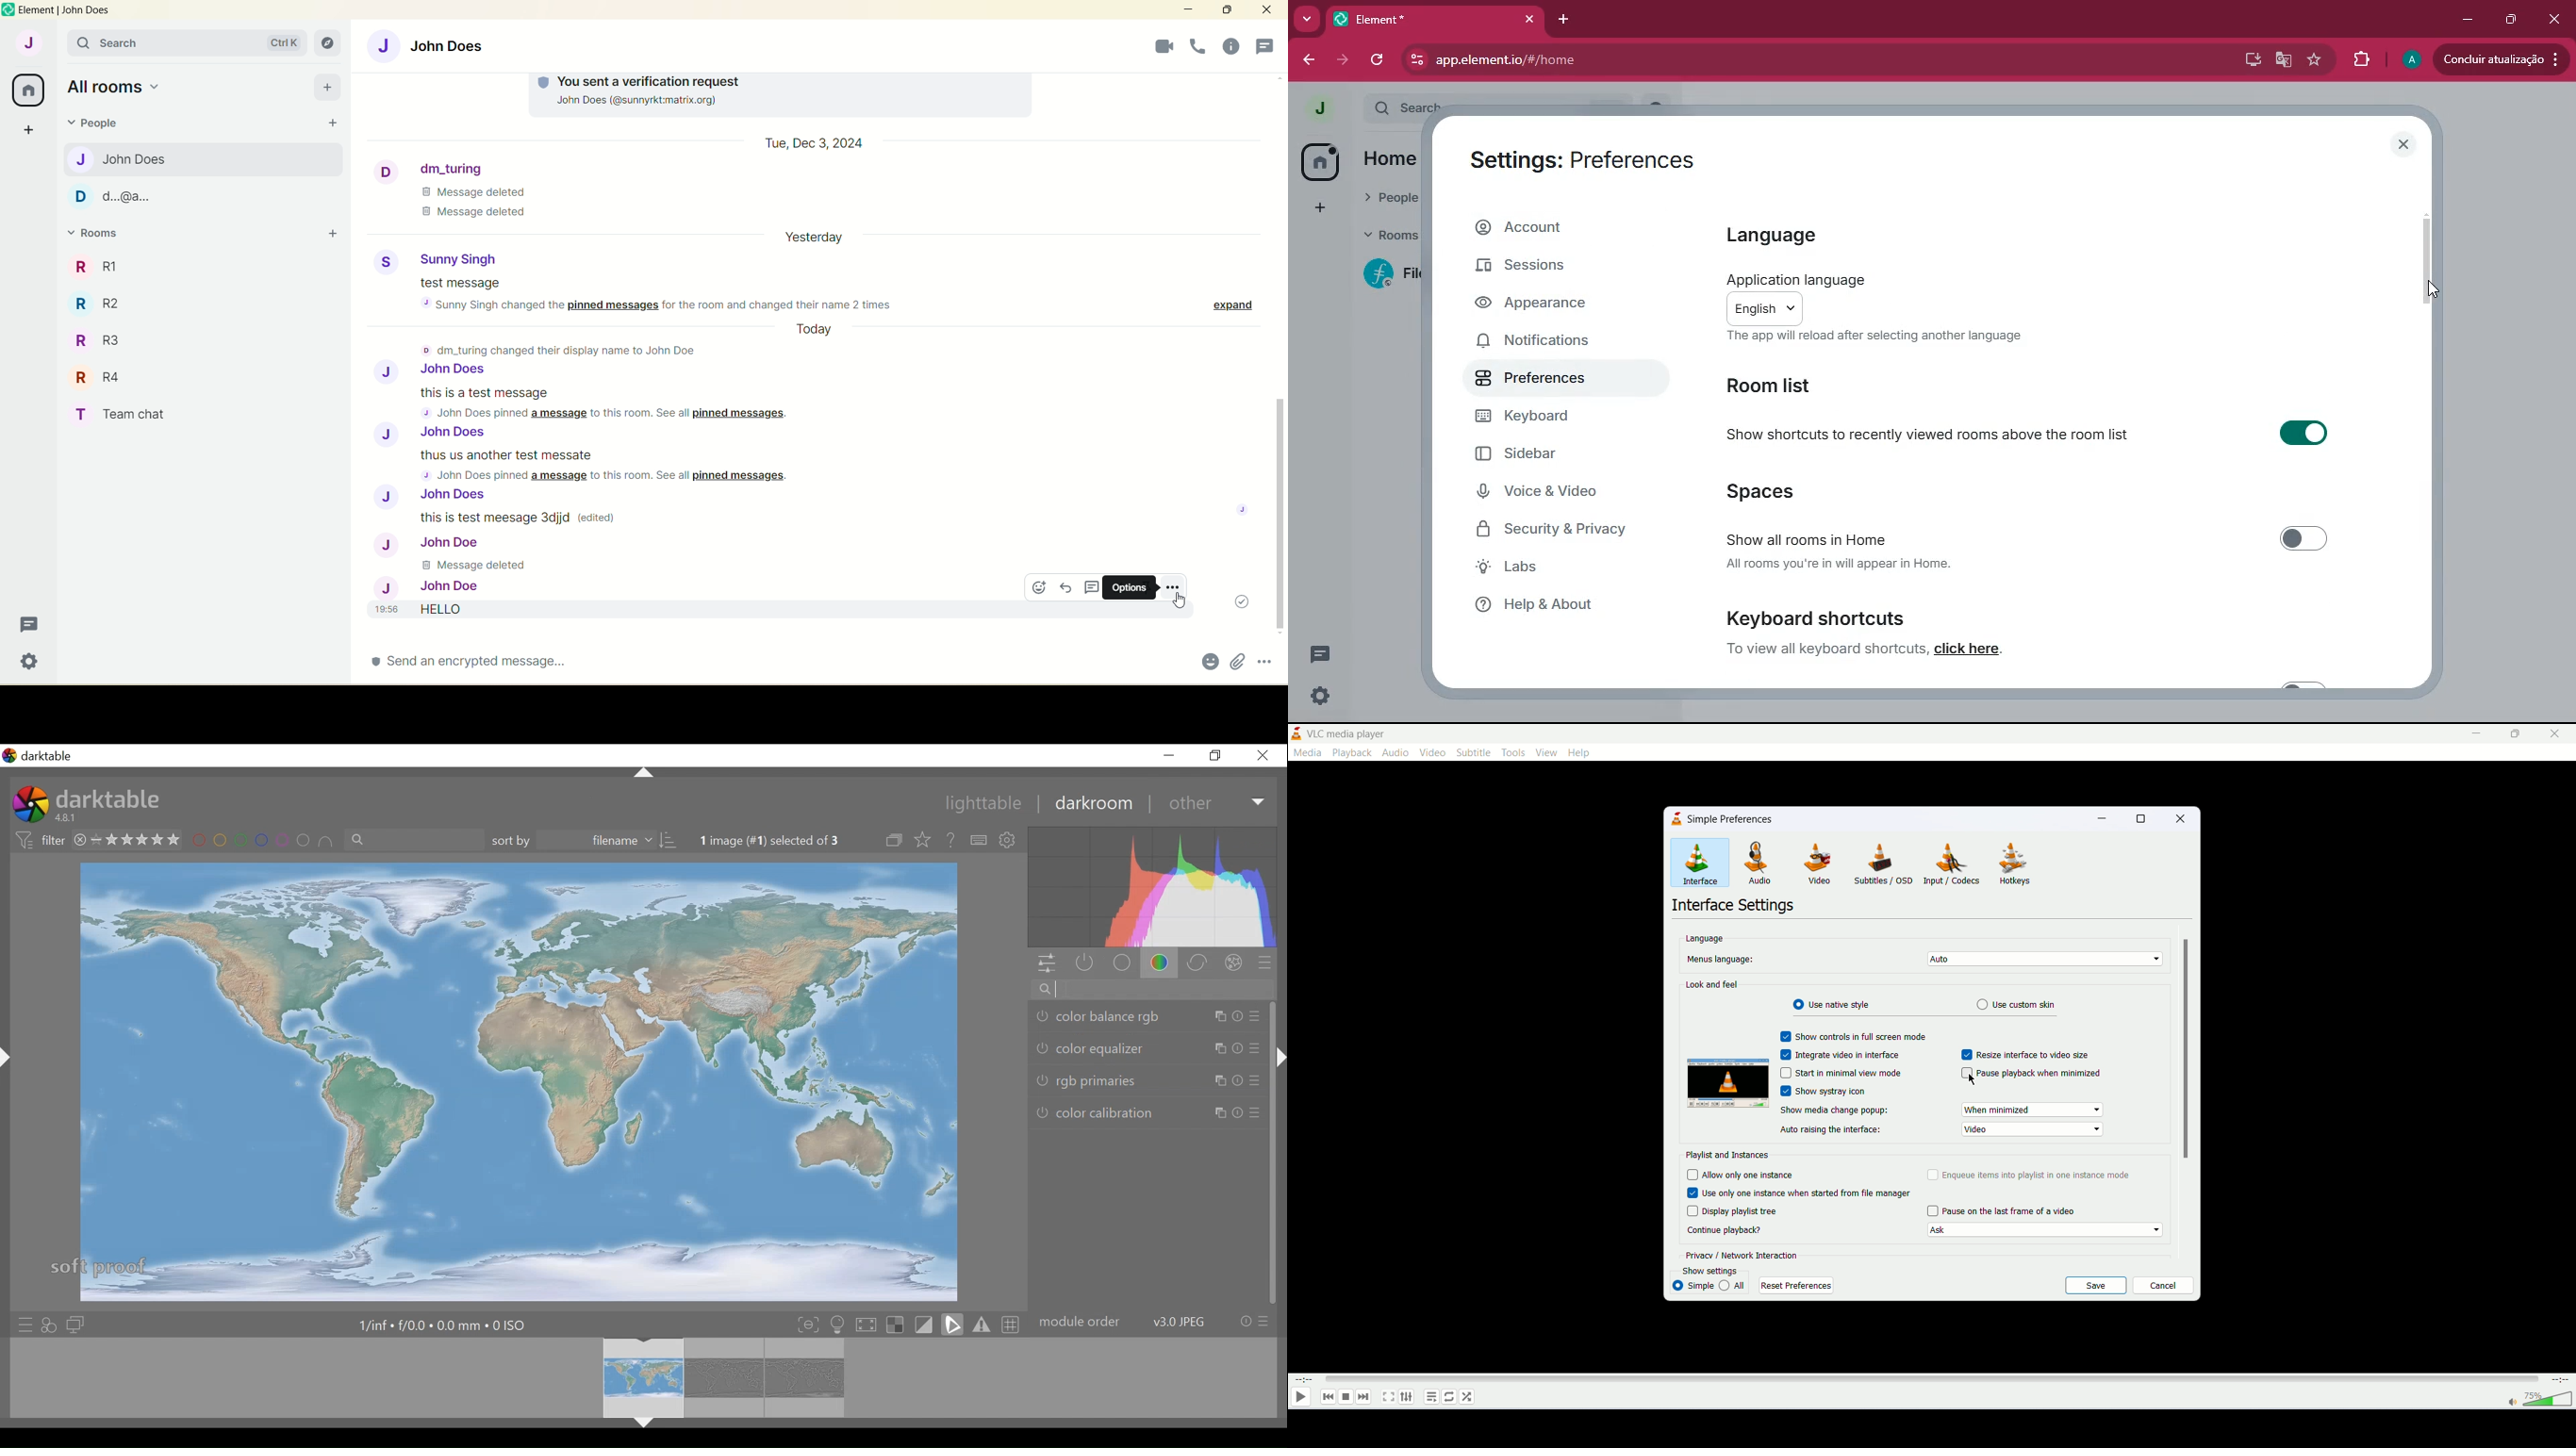 The image size is (2576, 1456). What do you see at coordinates (1161, 963) in the screenshot?
I see `color` at bounding box center [1161, 963].